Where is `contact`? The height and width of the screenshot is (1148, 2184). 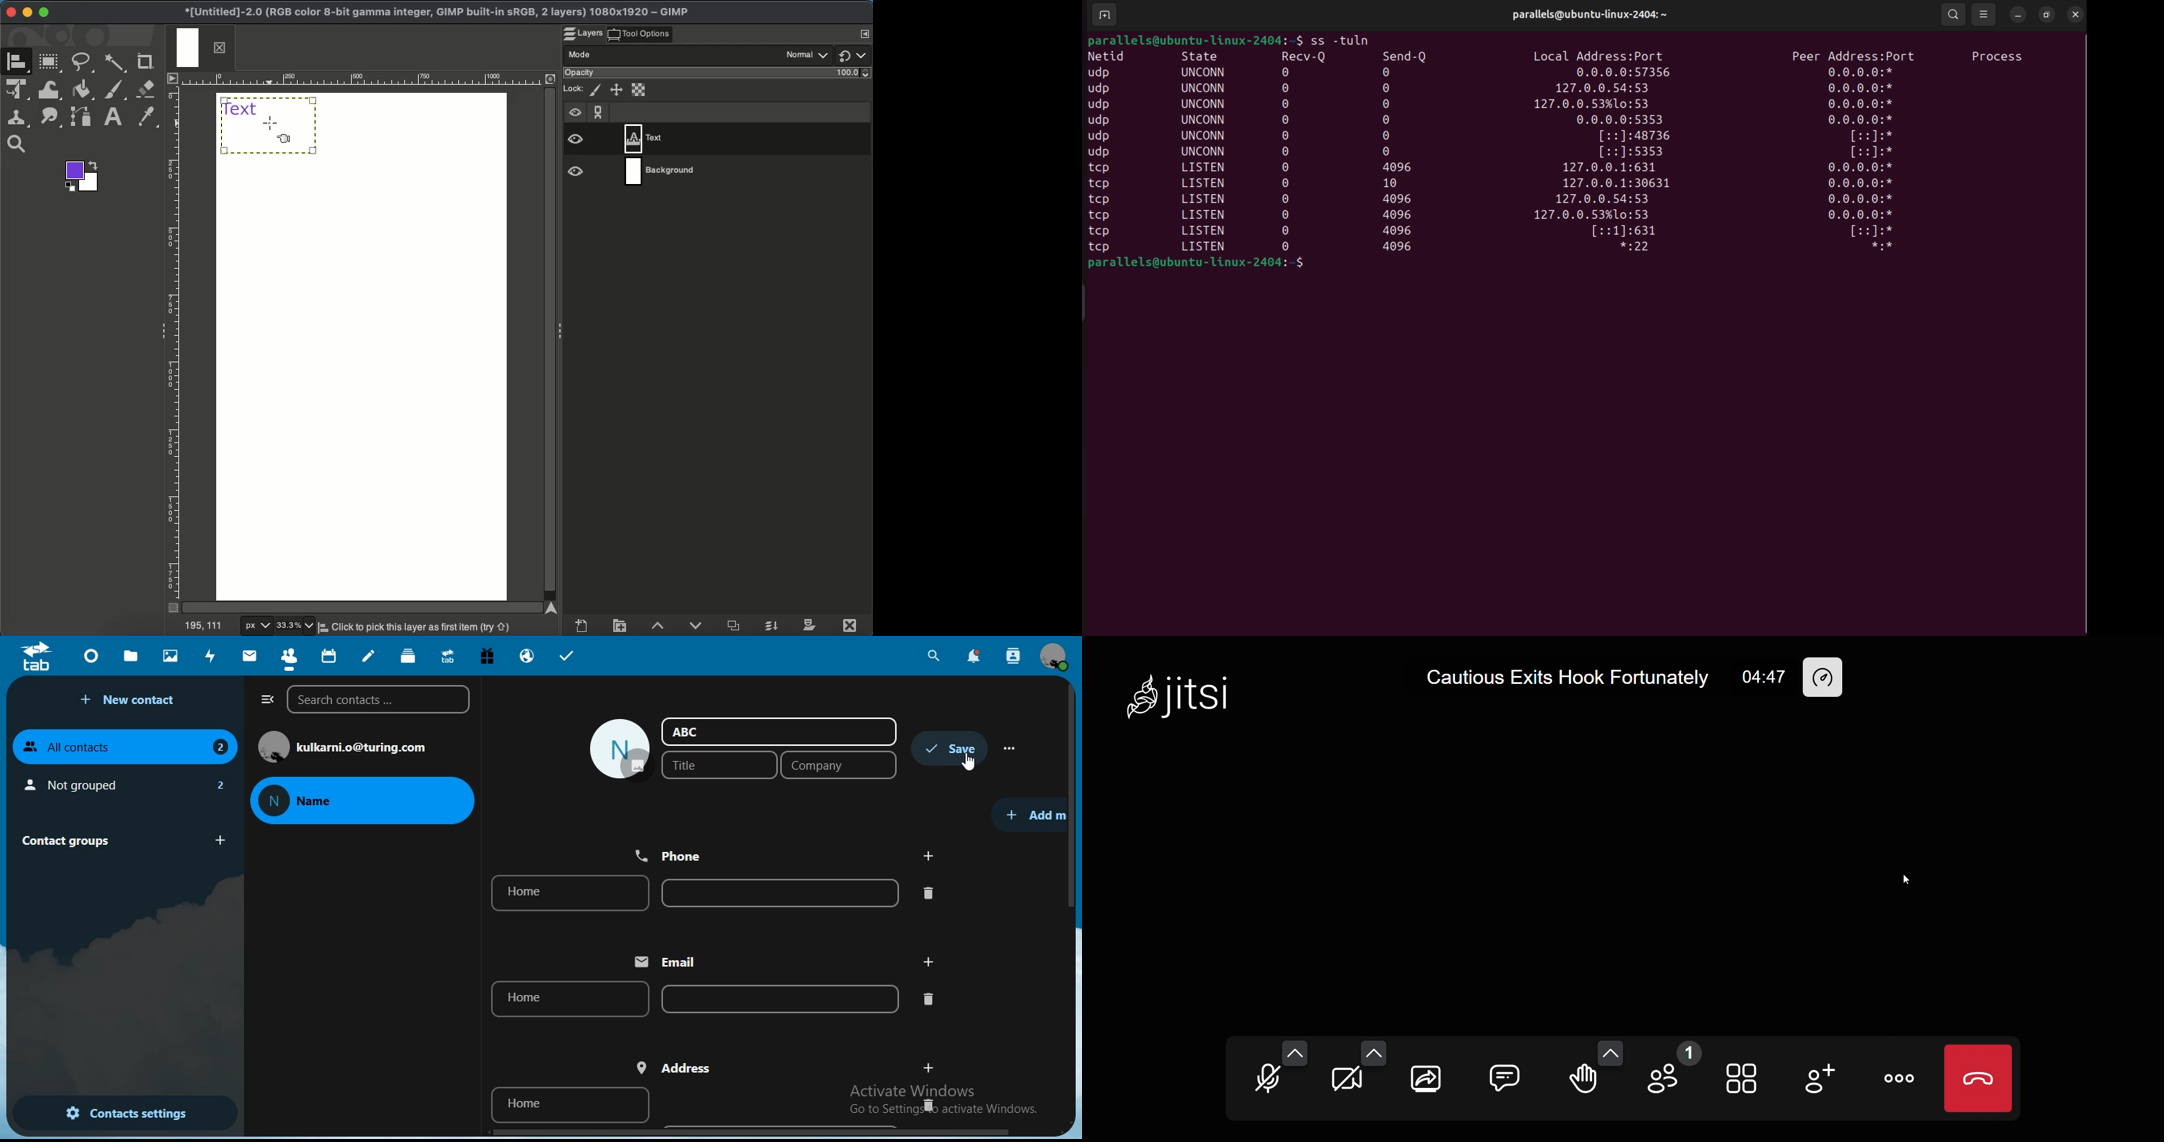
contact is located at coordinates (288, 655).